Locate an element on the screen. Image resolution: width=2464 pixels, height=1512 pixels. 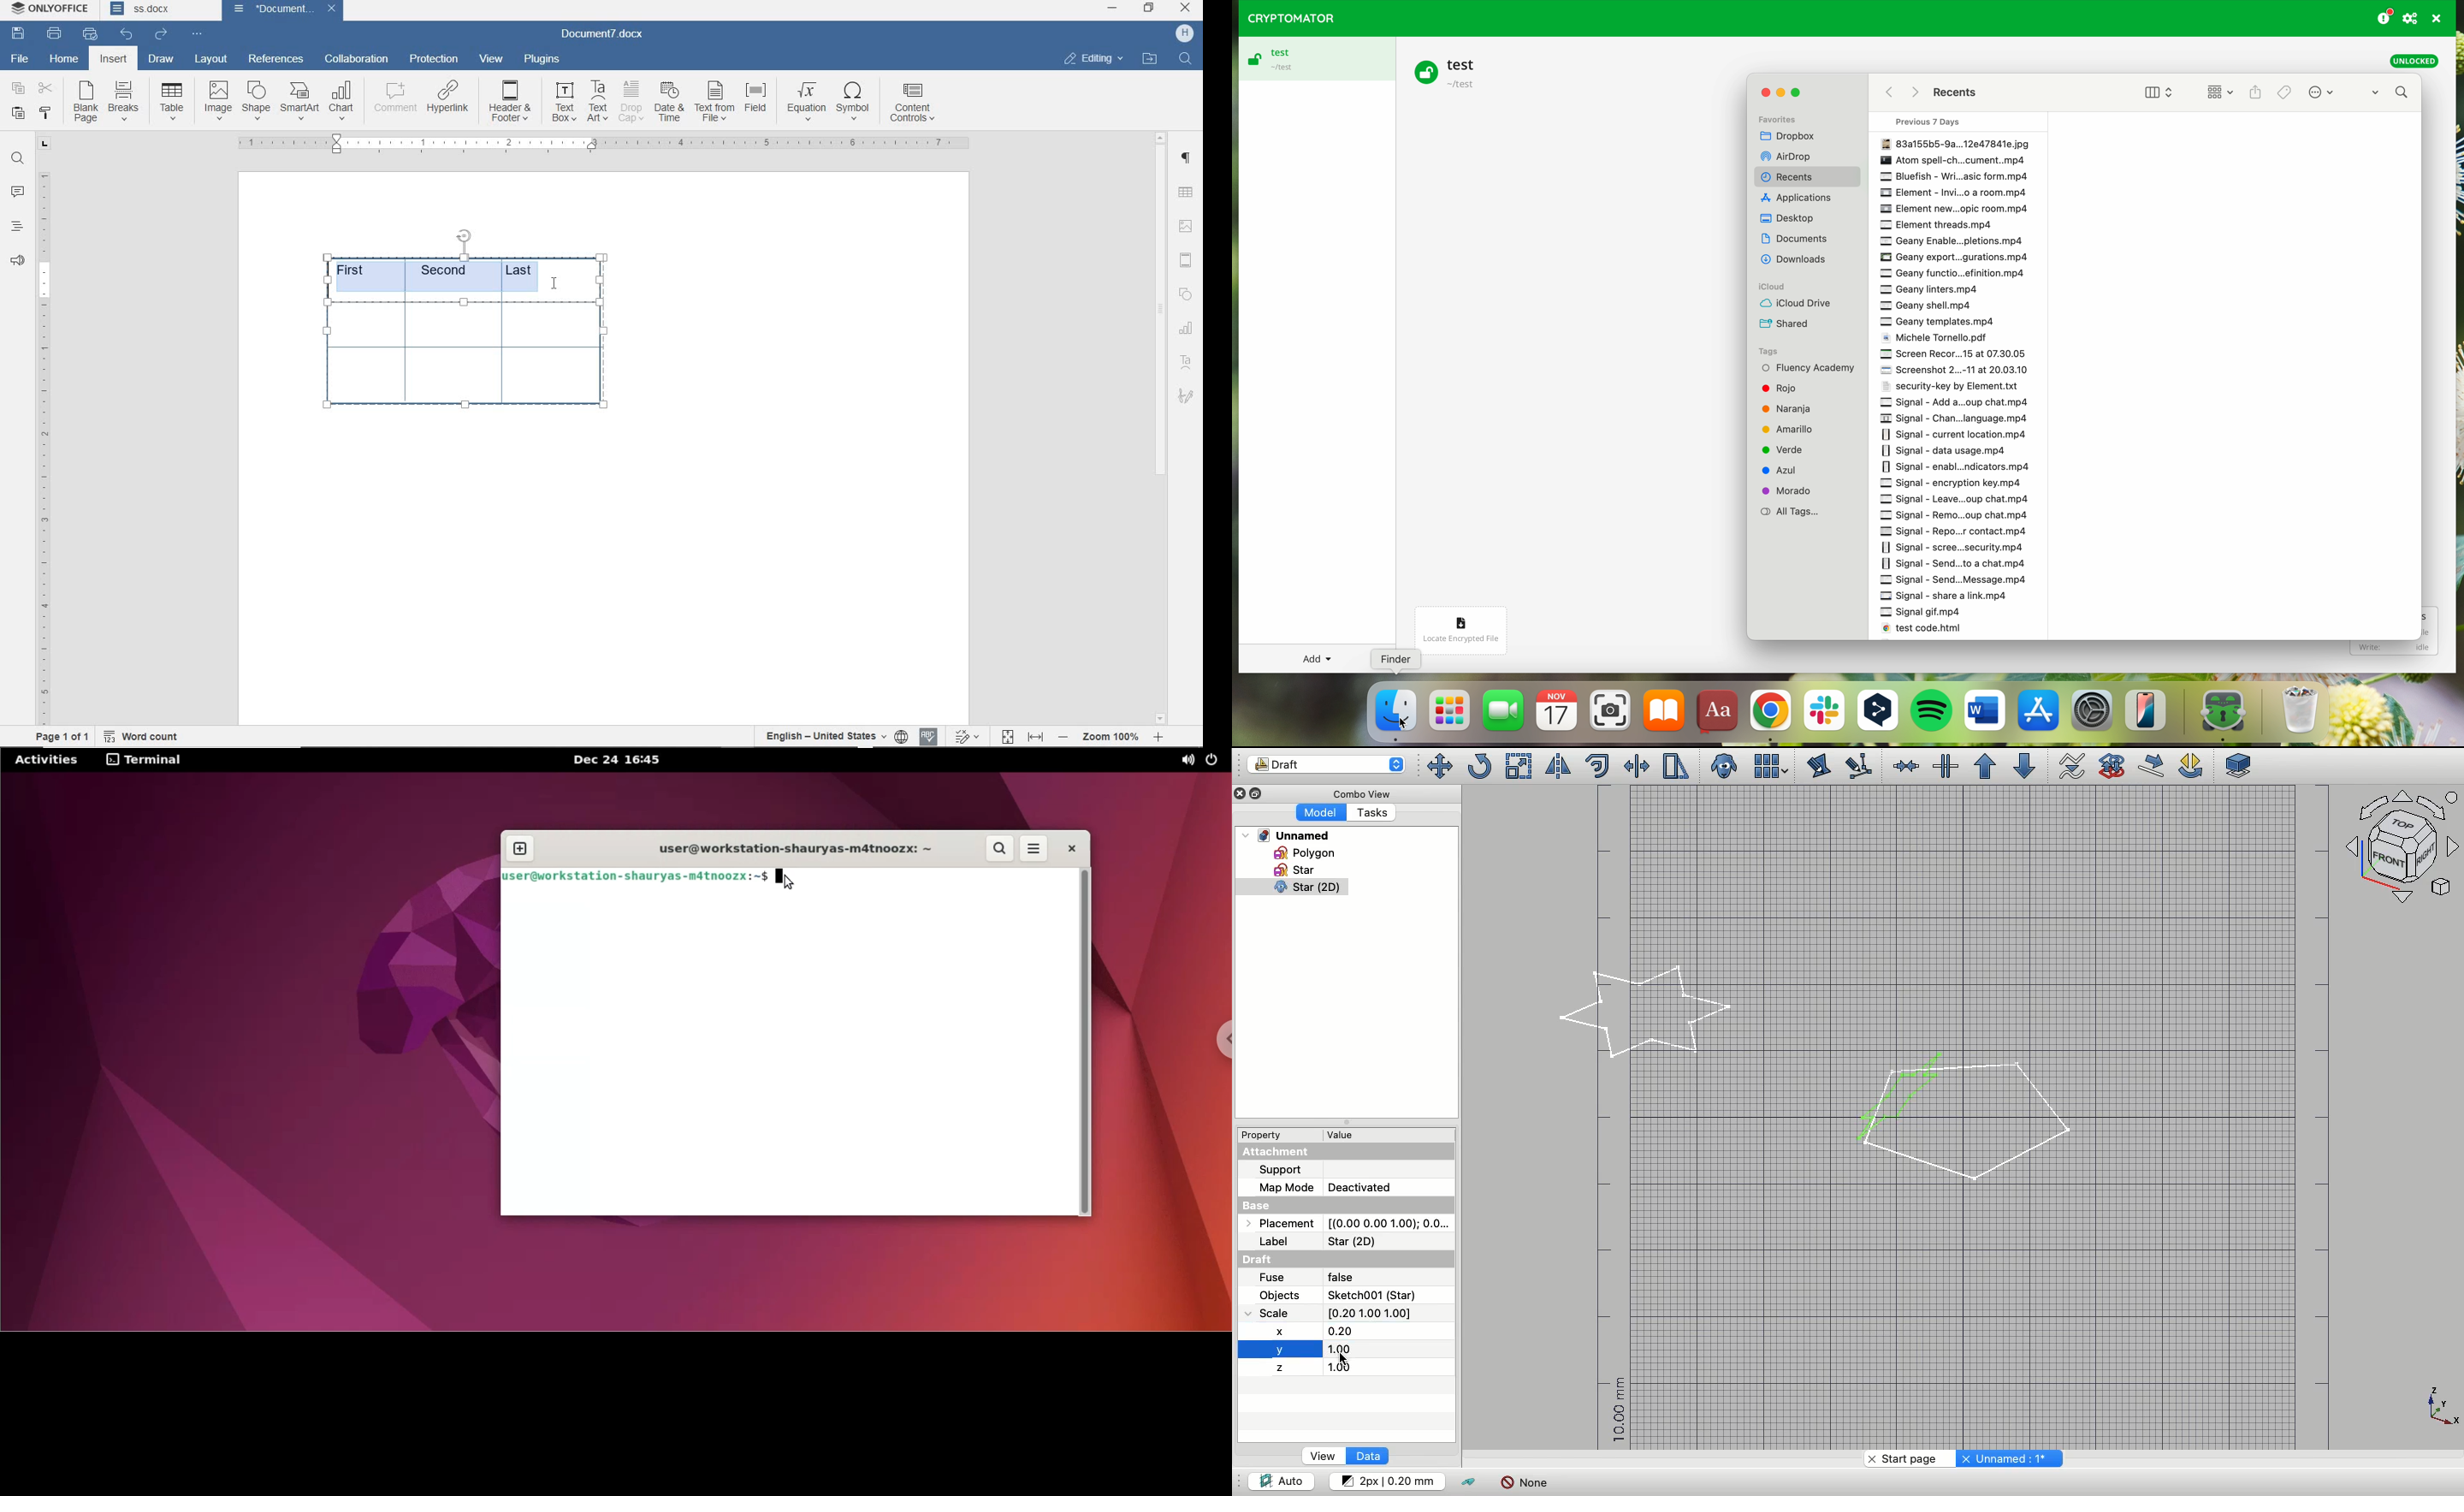
Split is located at coordinates (1945, 766).